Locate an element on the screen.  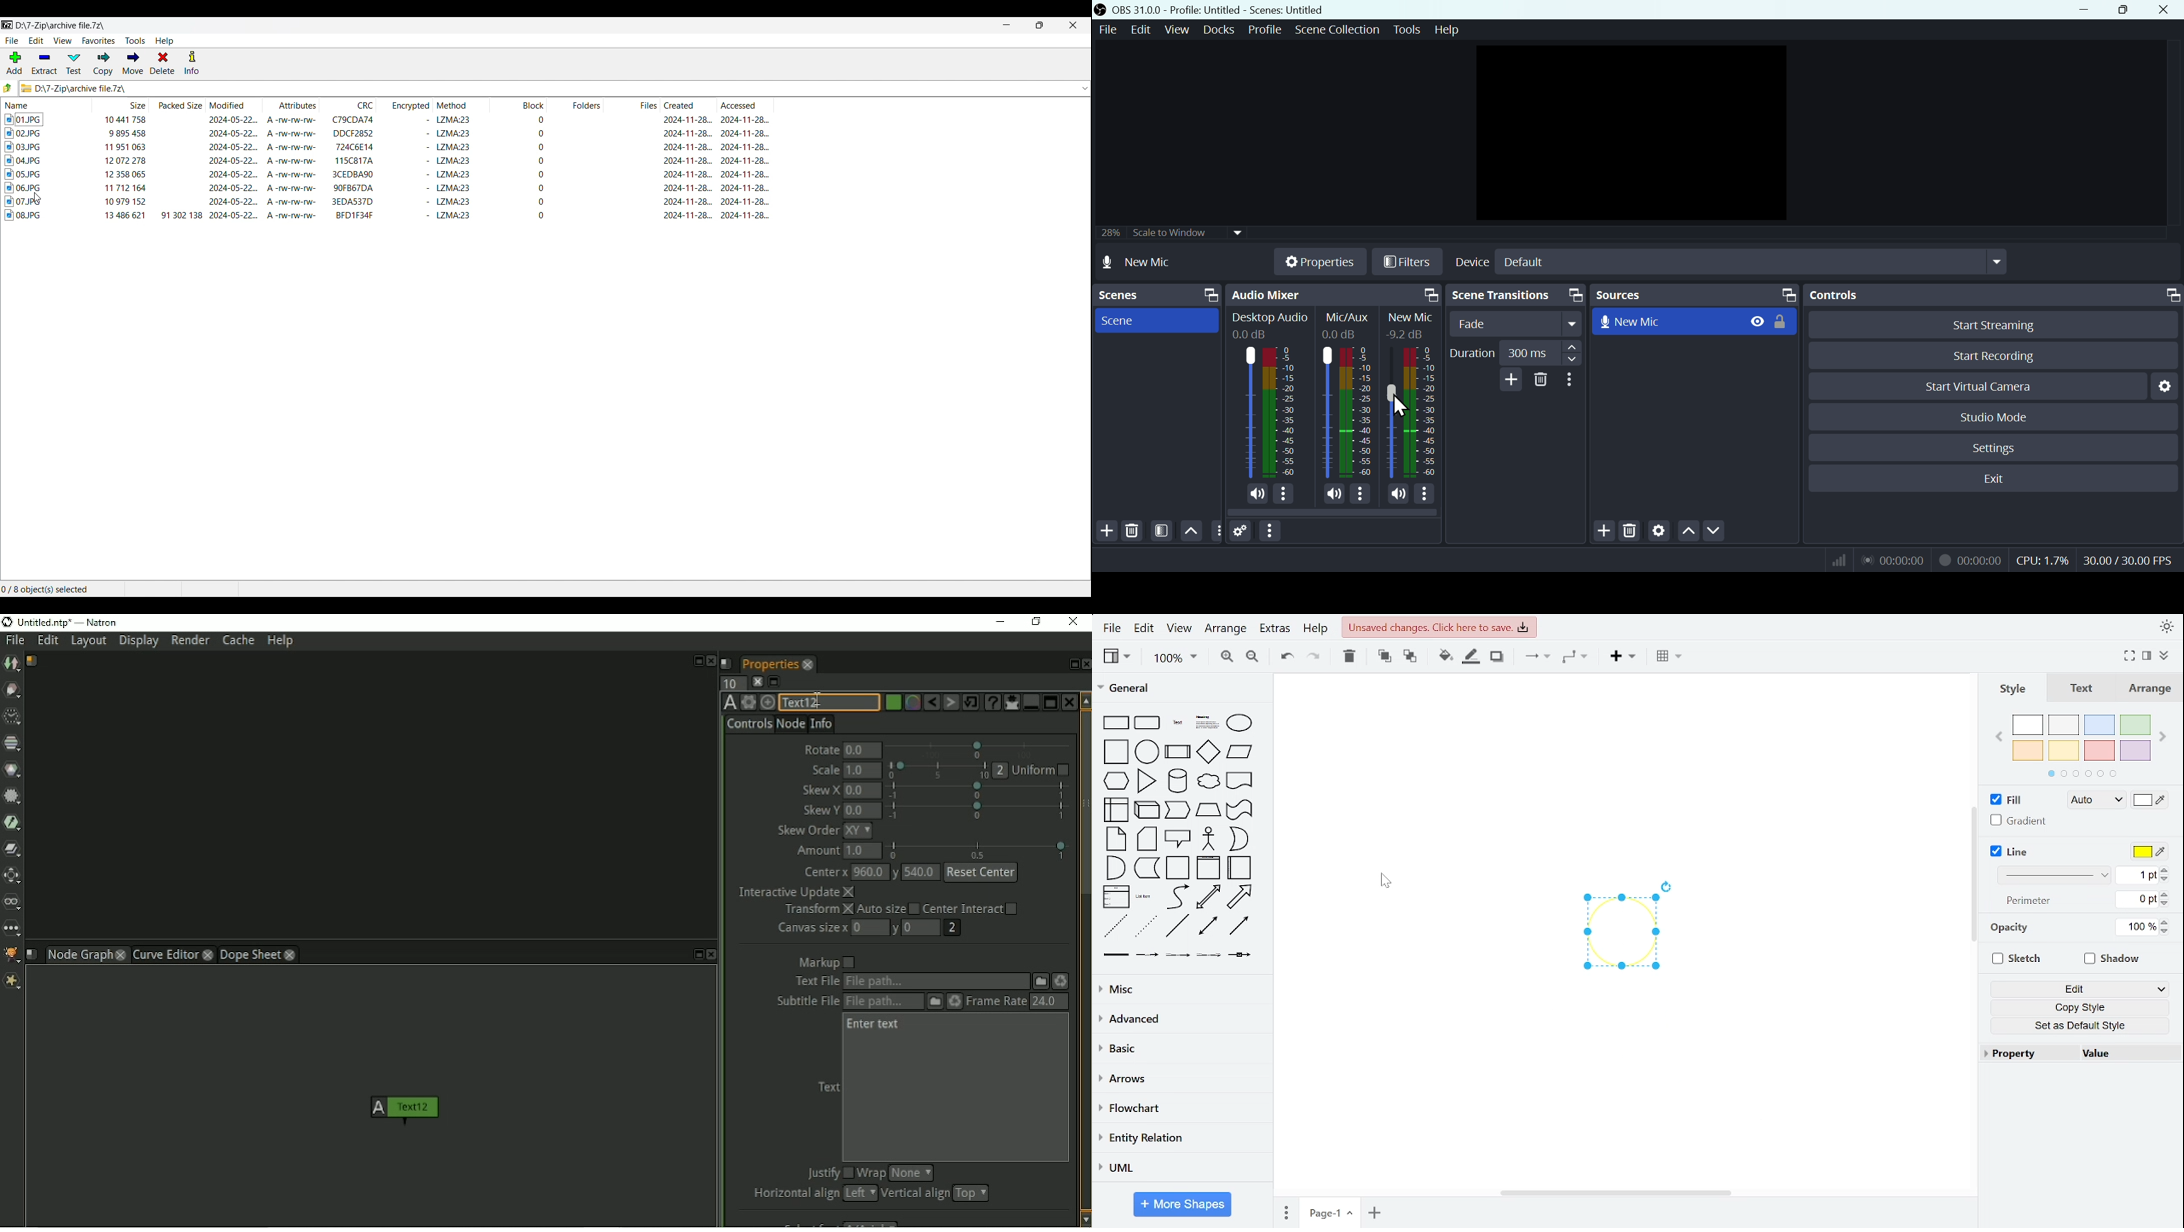
zoom is located at coordinates (1172, 657).